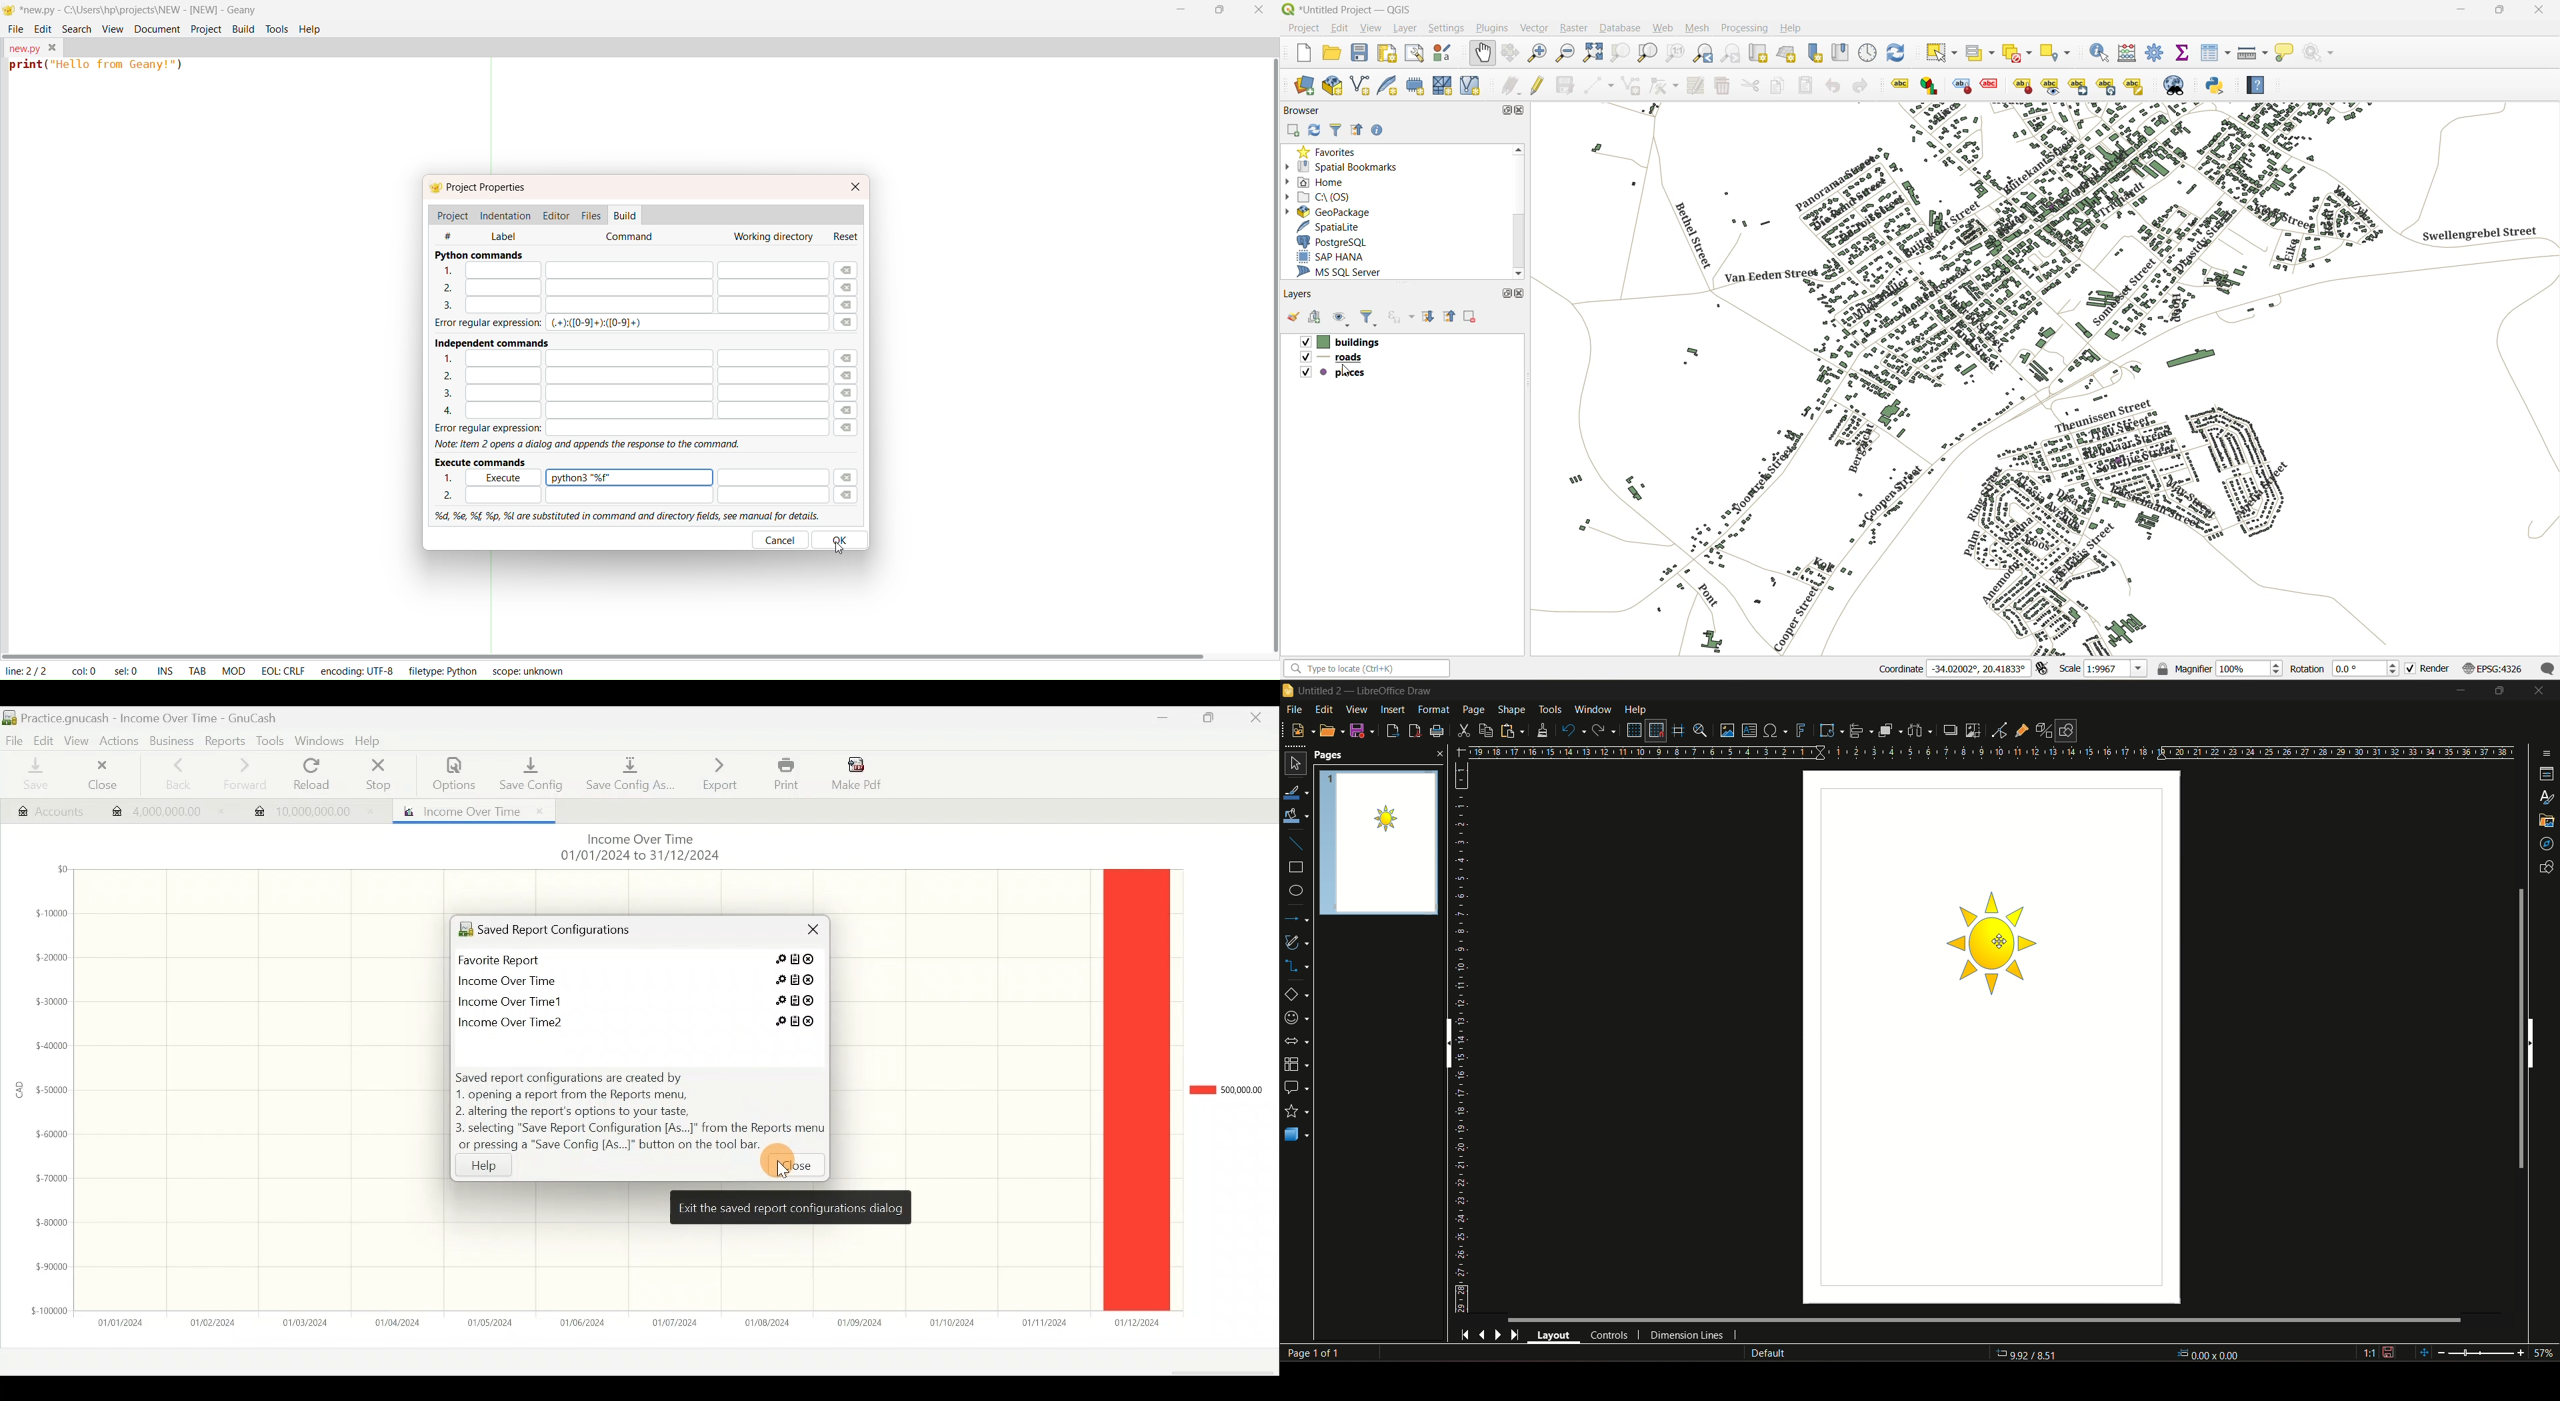 The height and width of the screenshot is (1428, 2576). I want to click on collapse all, so click(1357, 129).